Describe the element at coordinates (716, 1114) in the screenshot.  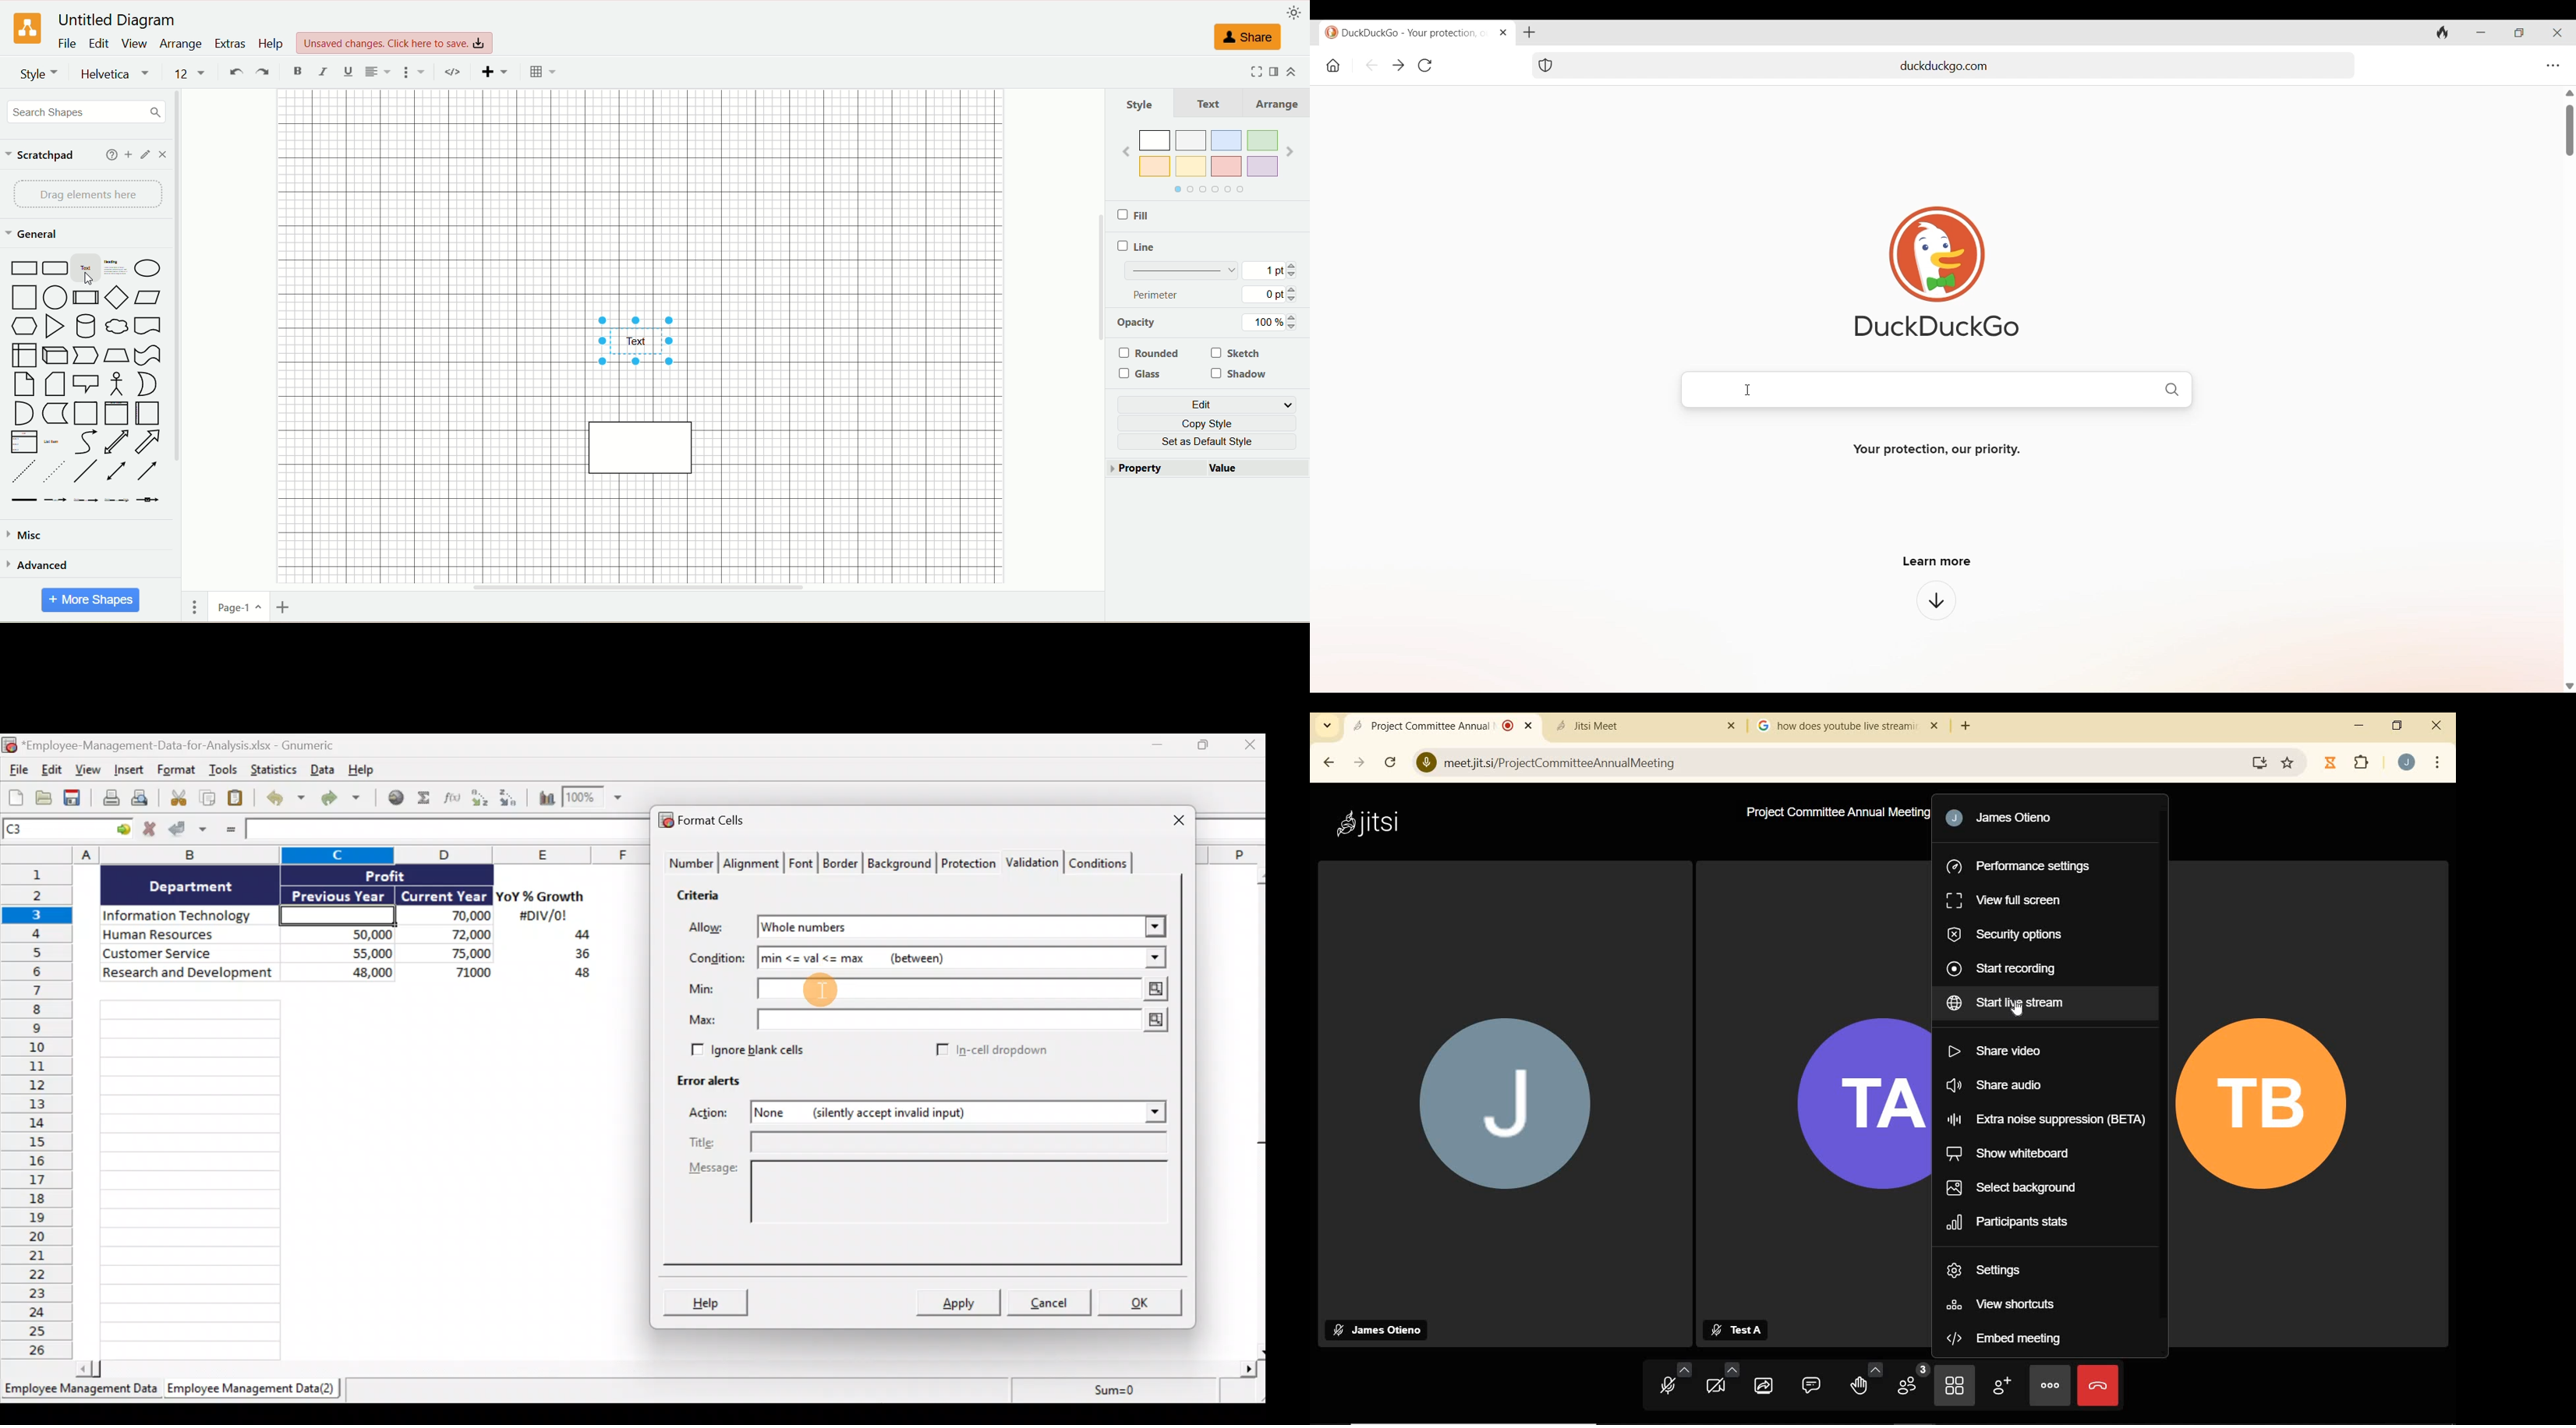
I see `Actions` at that location.